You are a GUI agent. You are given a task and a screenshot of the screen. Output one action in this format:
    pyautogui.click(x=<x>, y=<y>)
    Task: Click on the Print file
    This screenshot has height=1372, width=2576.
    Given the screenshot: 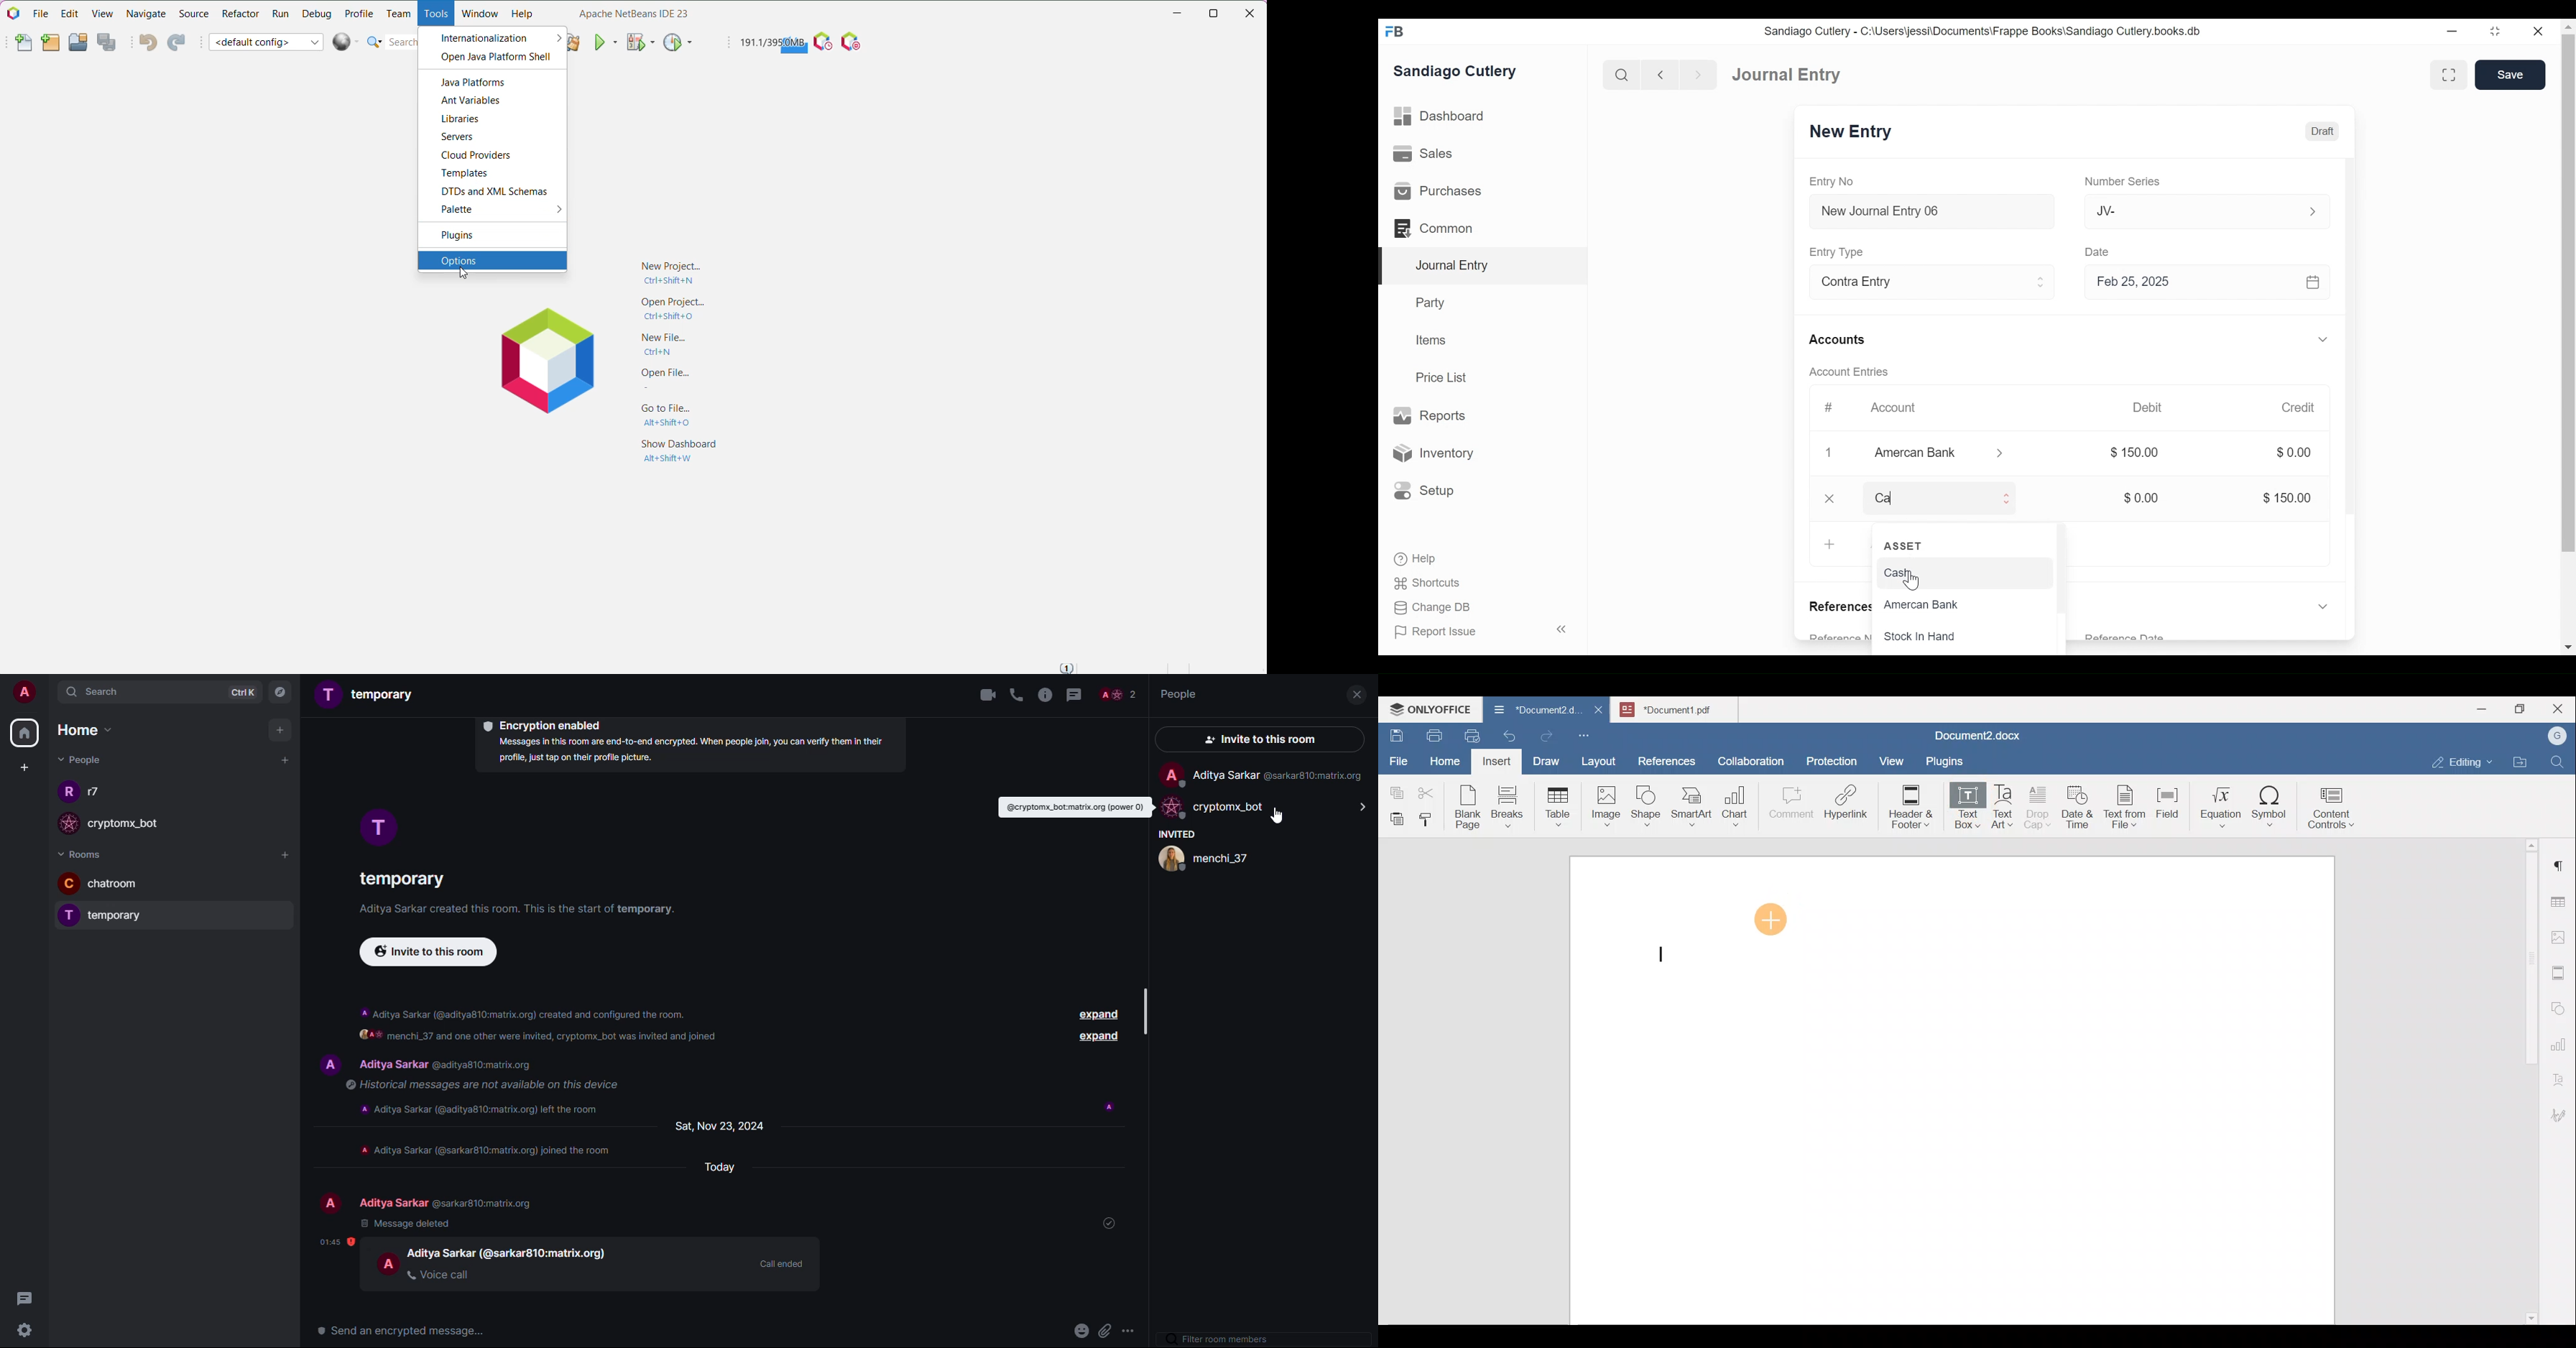 What is the action you would take?
    pyautogui.click(x=1432, y=733)
    